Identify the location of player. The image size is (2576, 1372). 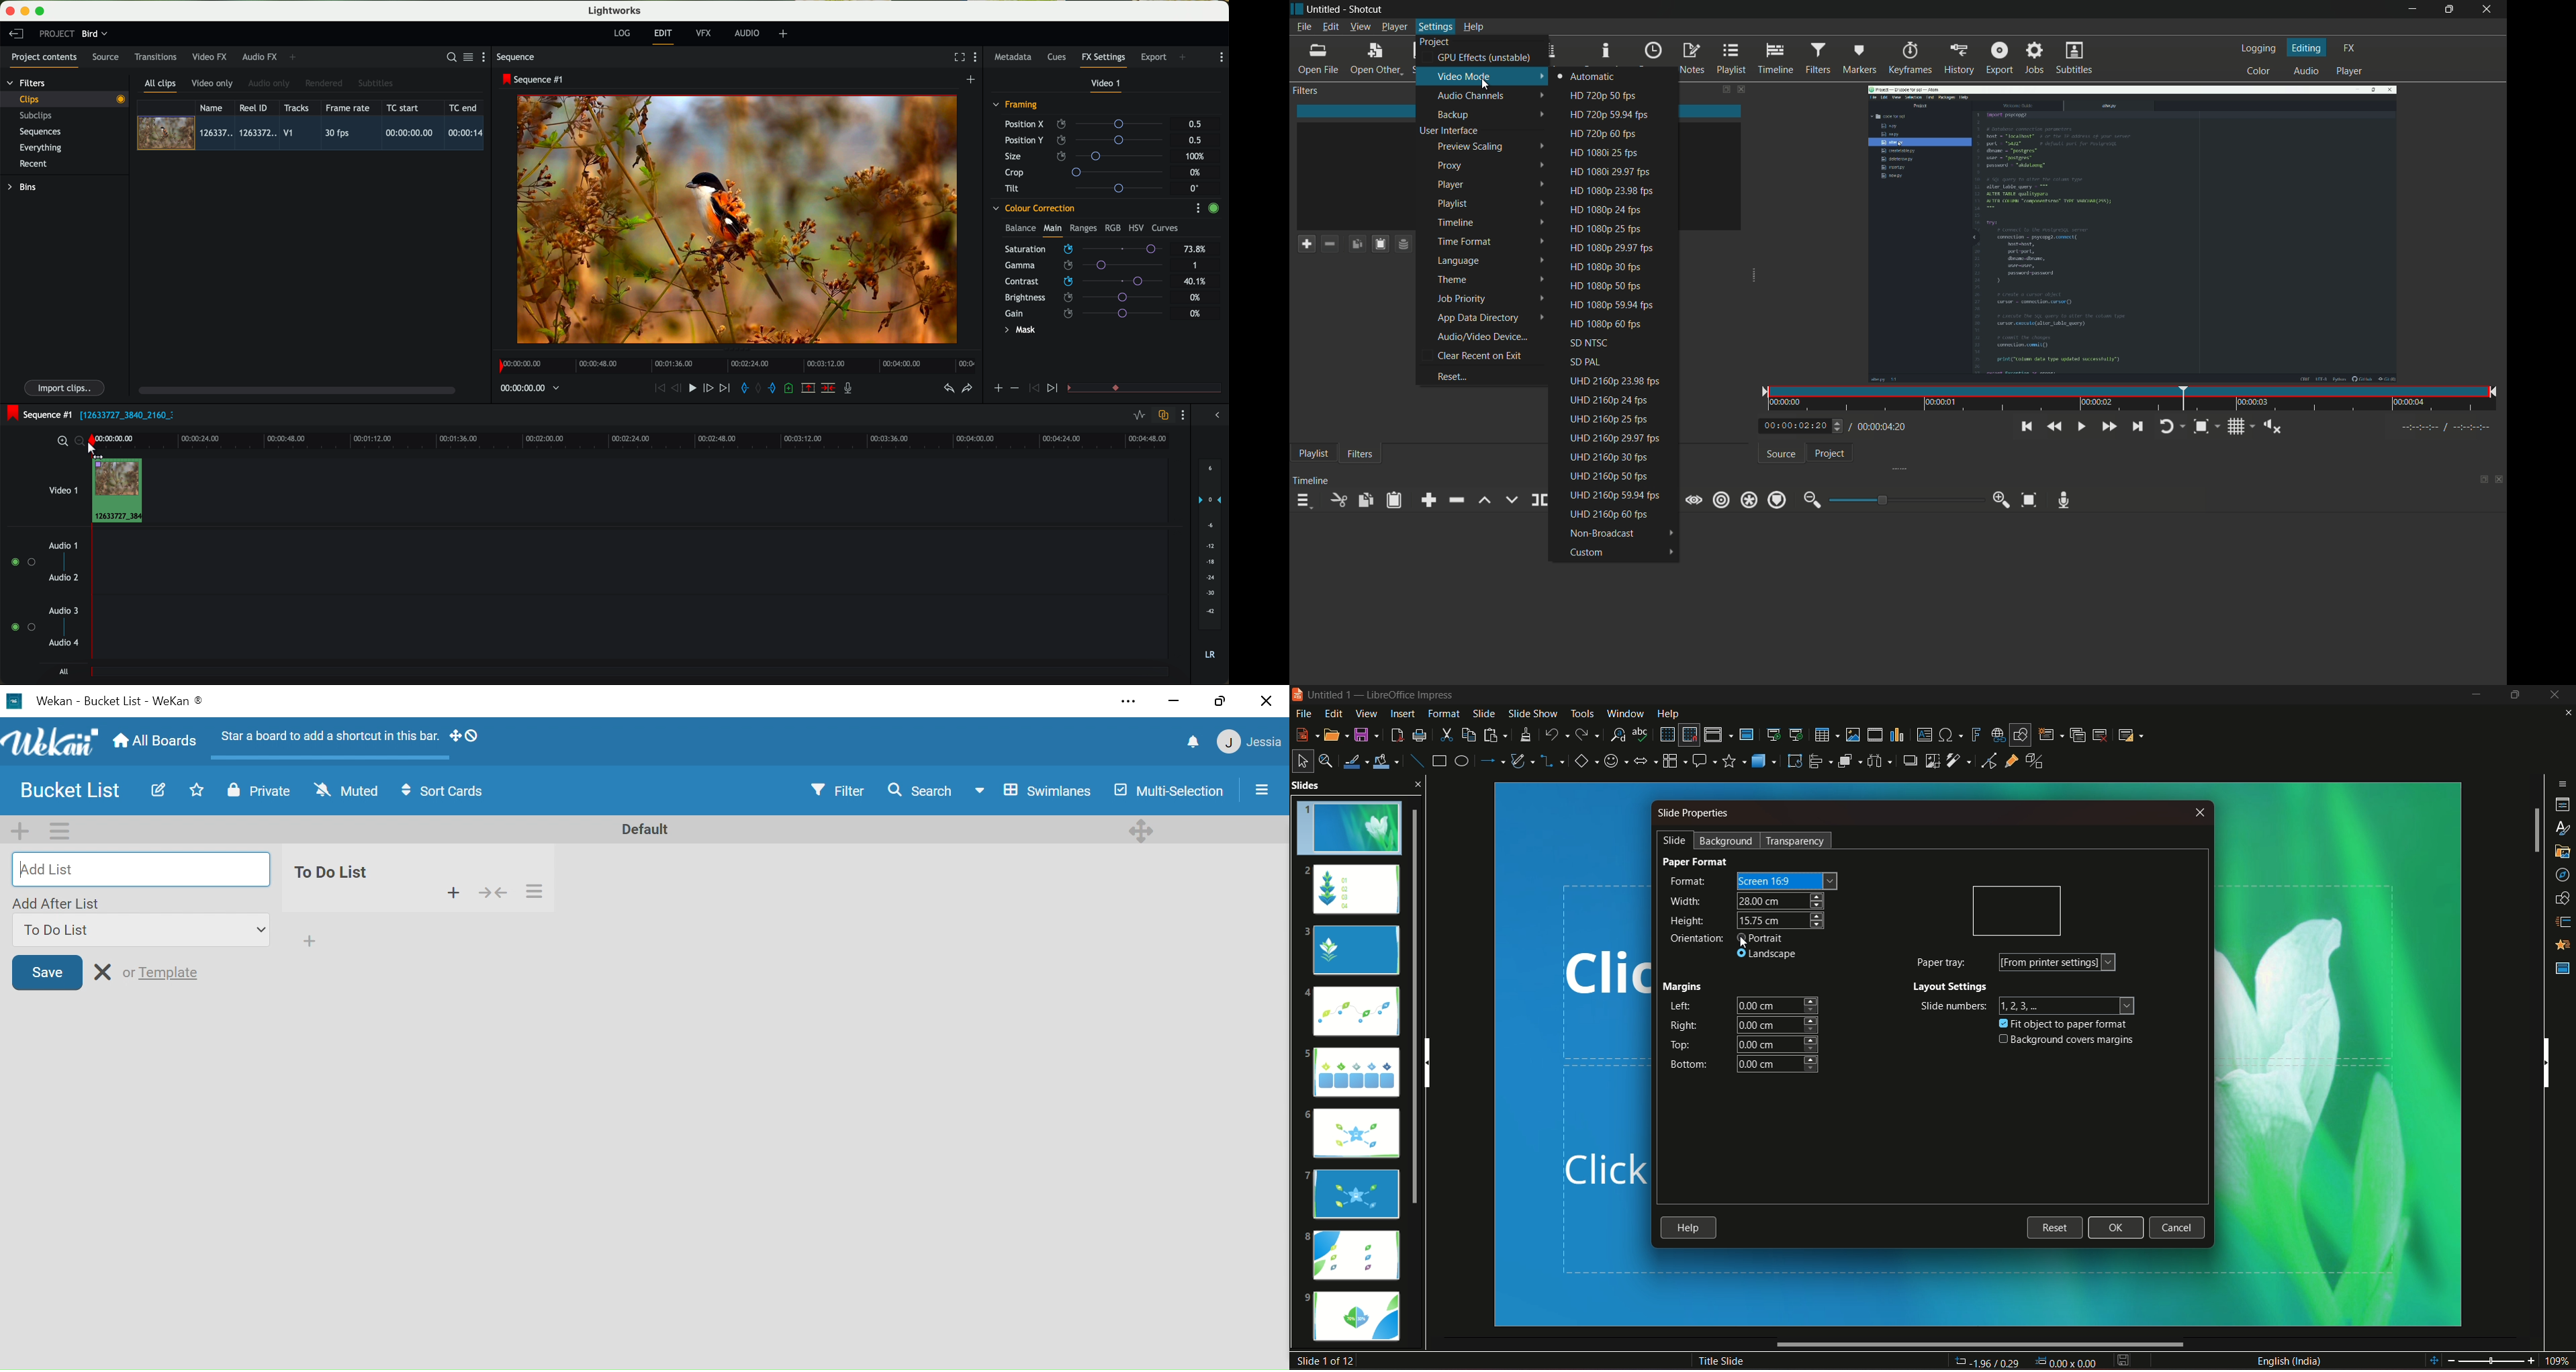
(1490, 185).